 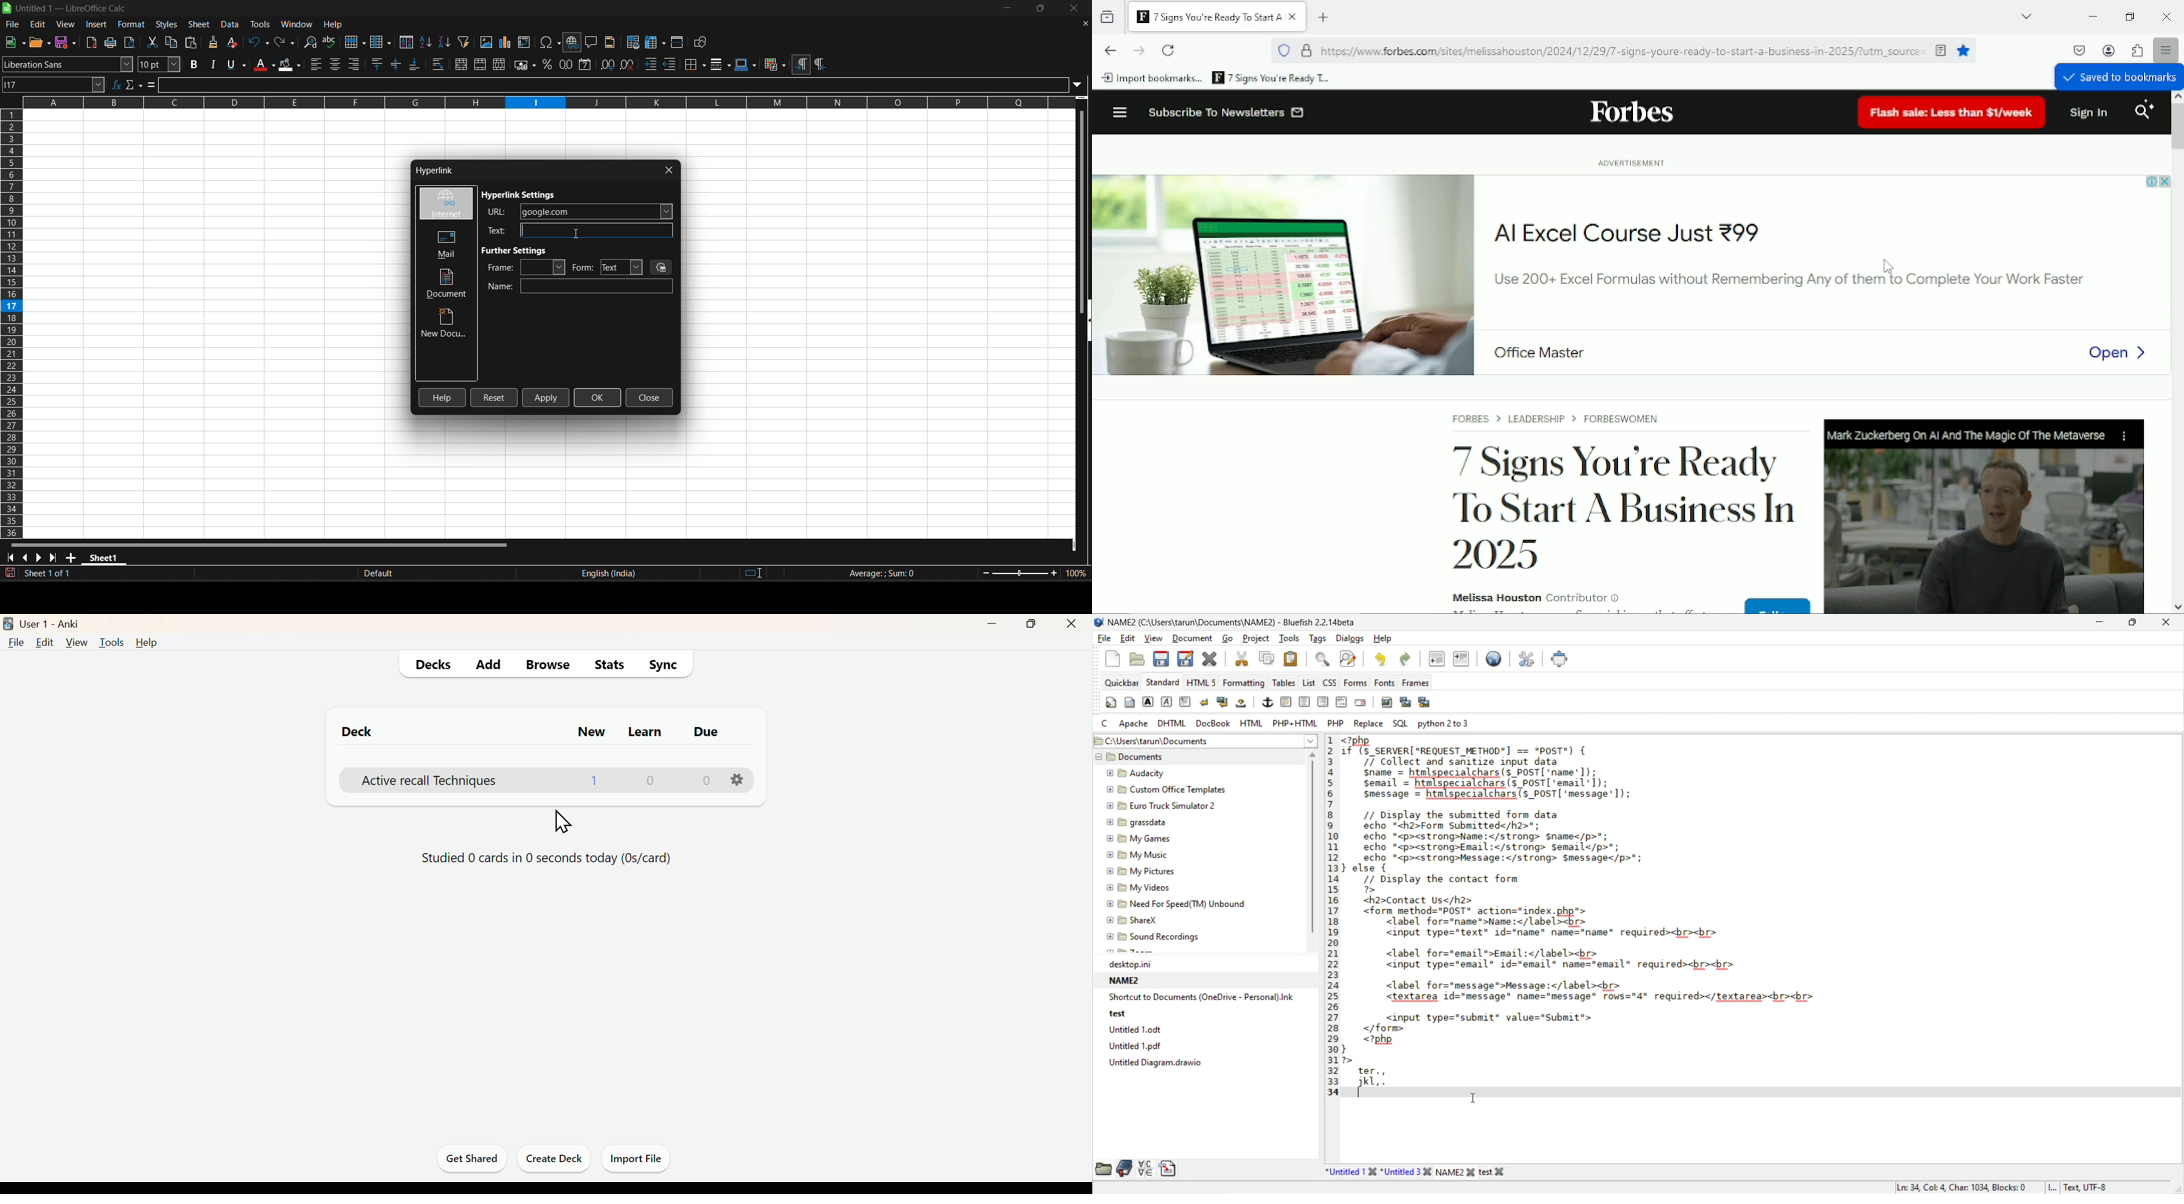 I want to click on hyperlink settings, so click(x=520, y=196).